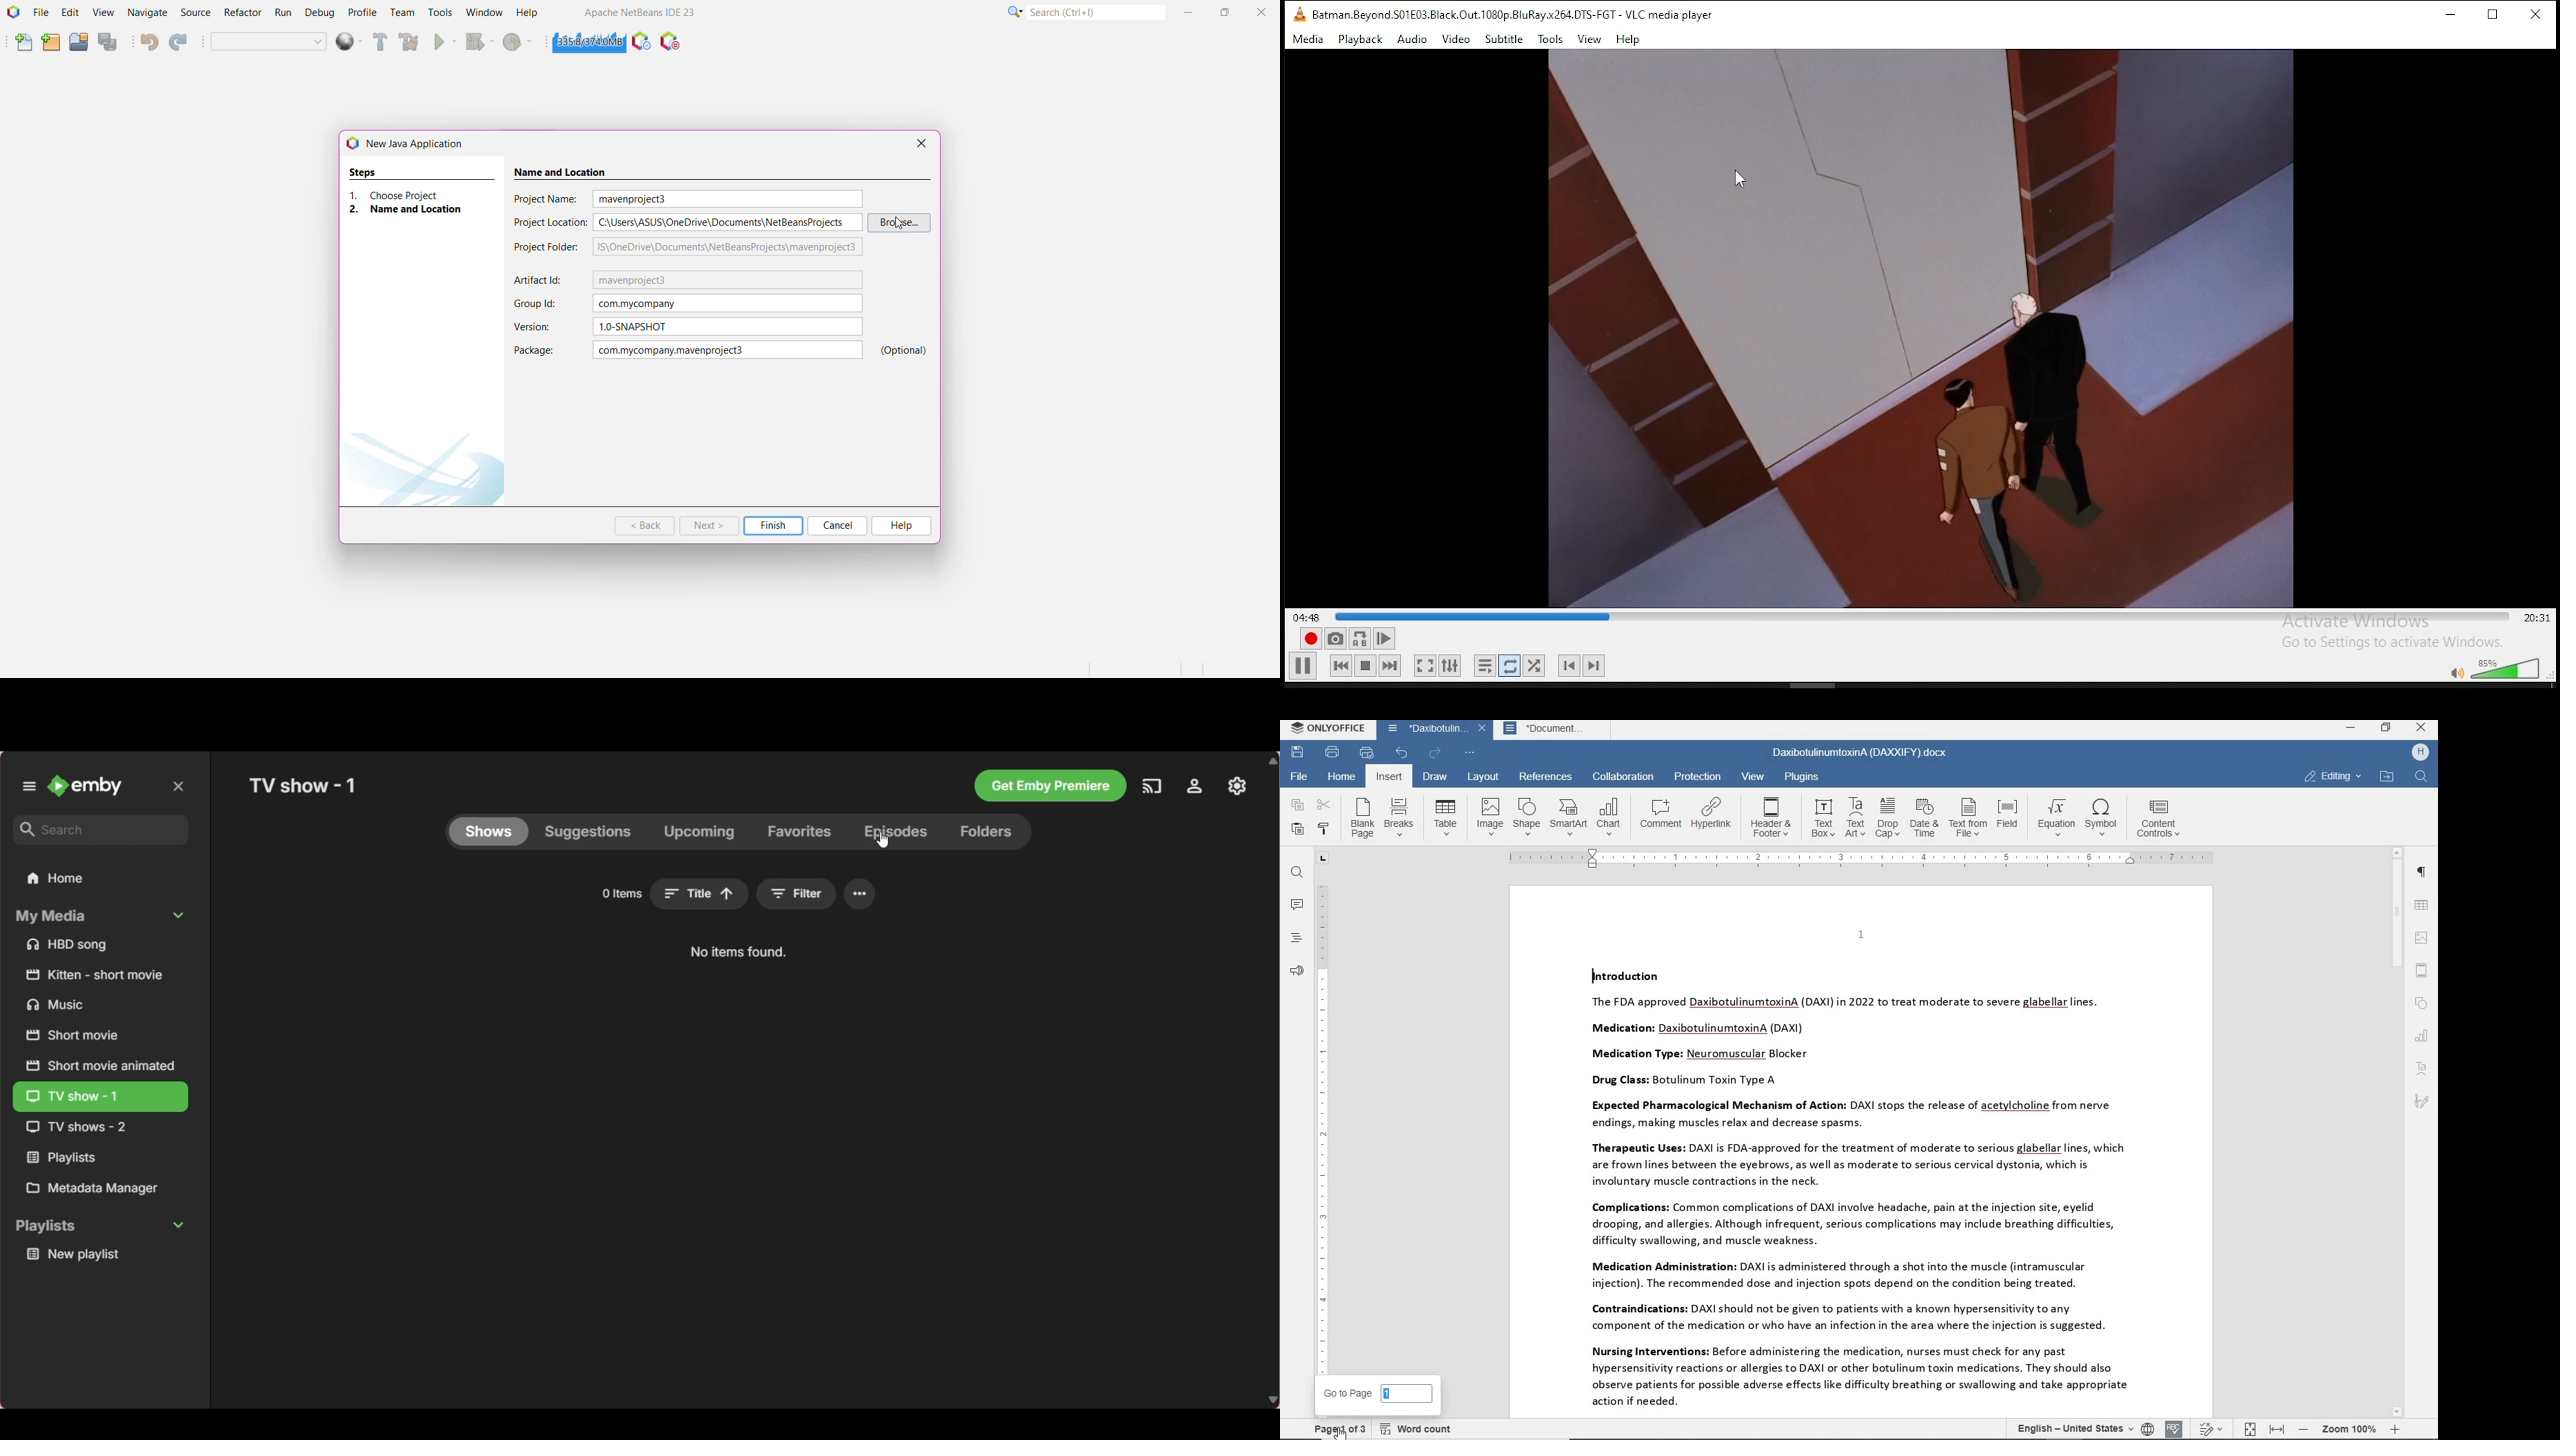 This screenshot has width=2576, height=1456. What do you see at coordinates (178, 42) in the screenshot?
I see `Redo` at bounding box center [178, 42].